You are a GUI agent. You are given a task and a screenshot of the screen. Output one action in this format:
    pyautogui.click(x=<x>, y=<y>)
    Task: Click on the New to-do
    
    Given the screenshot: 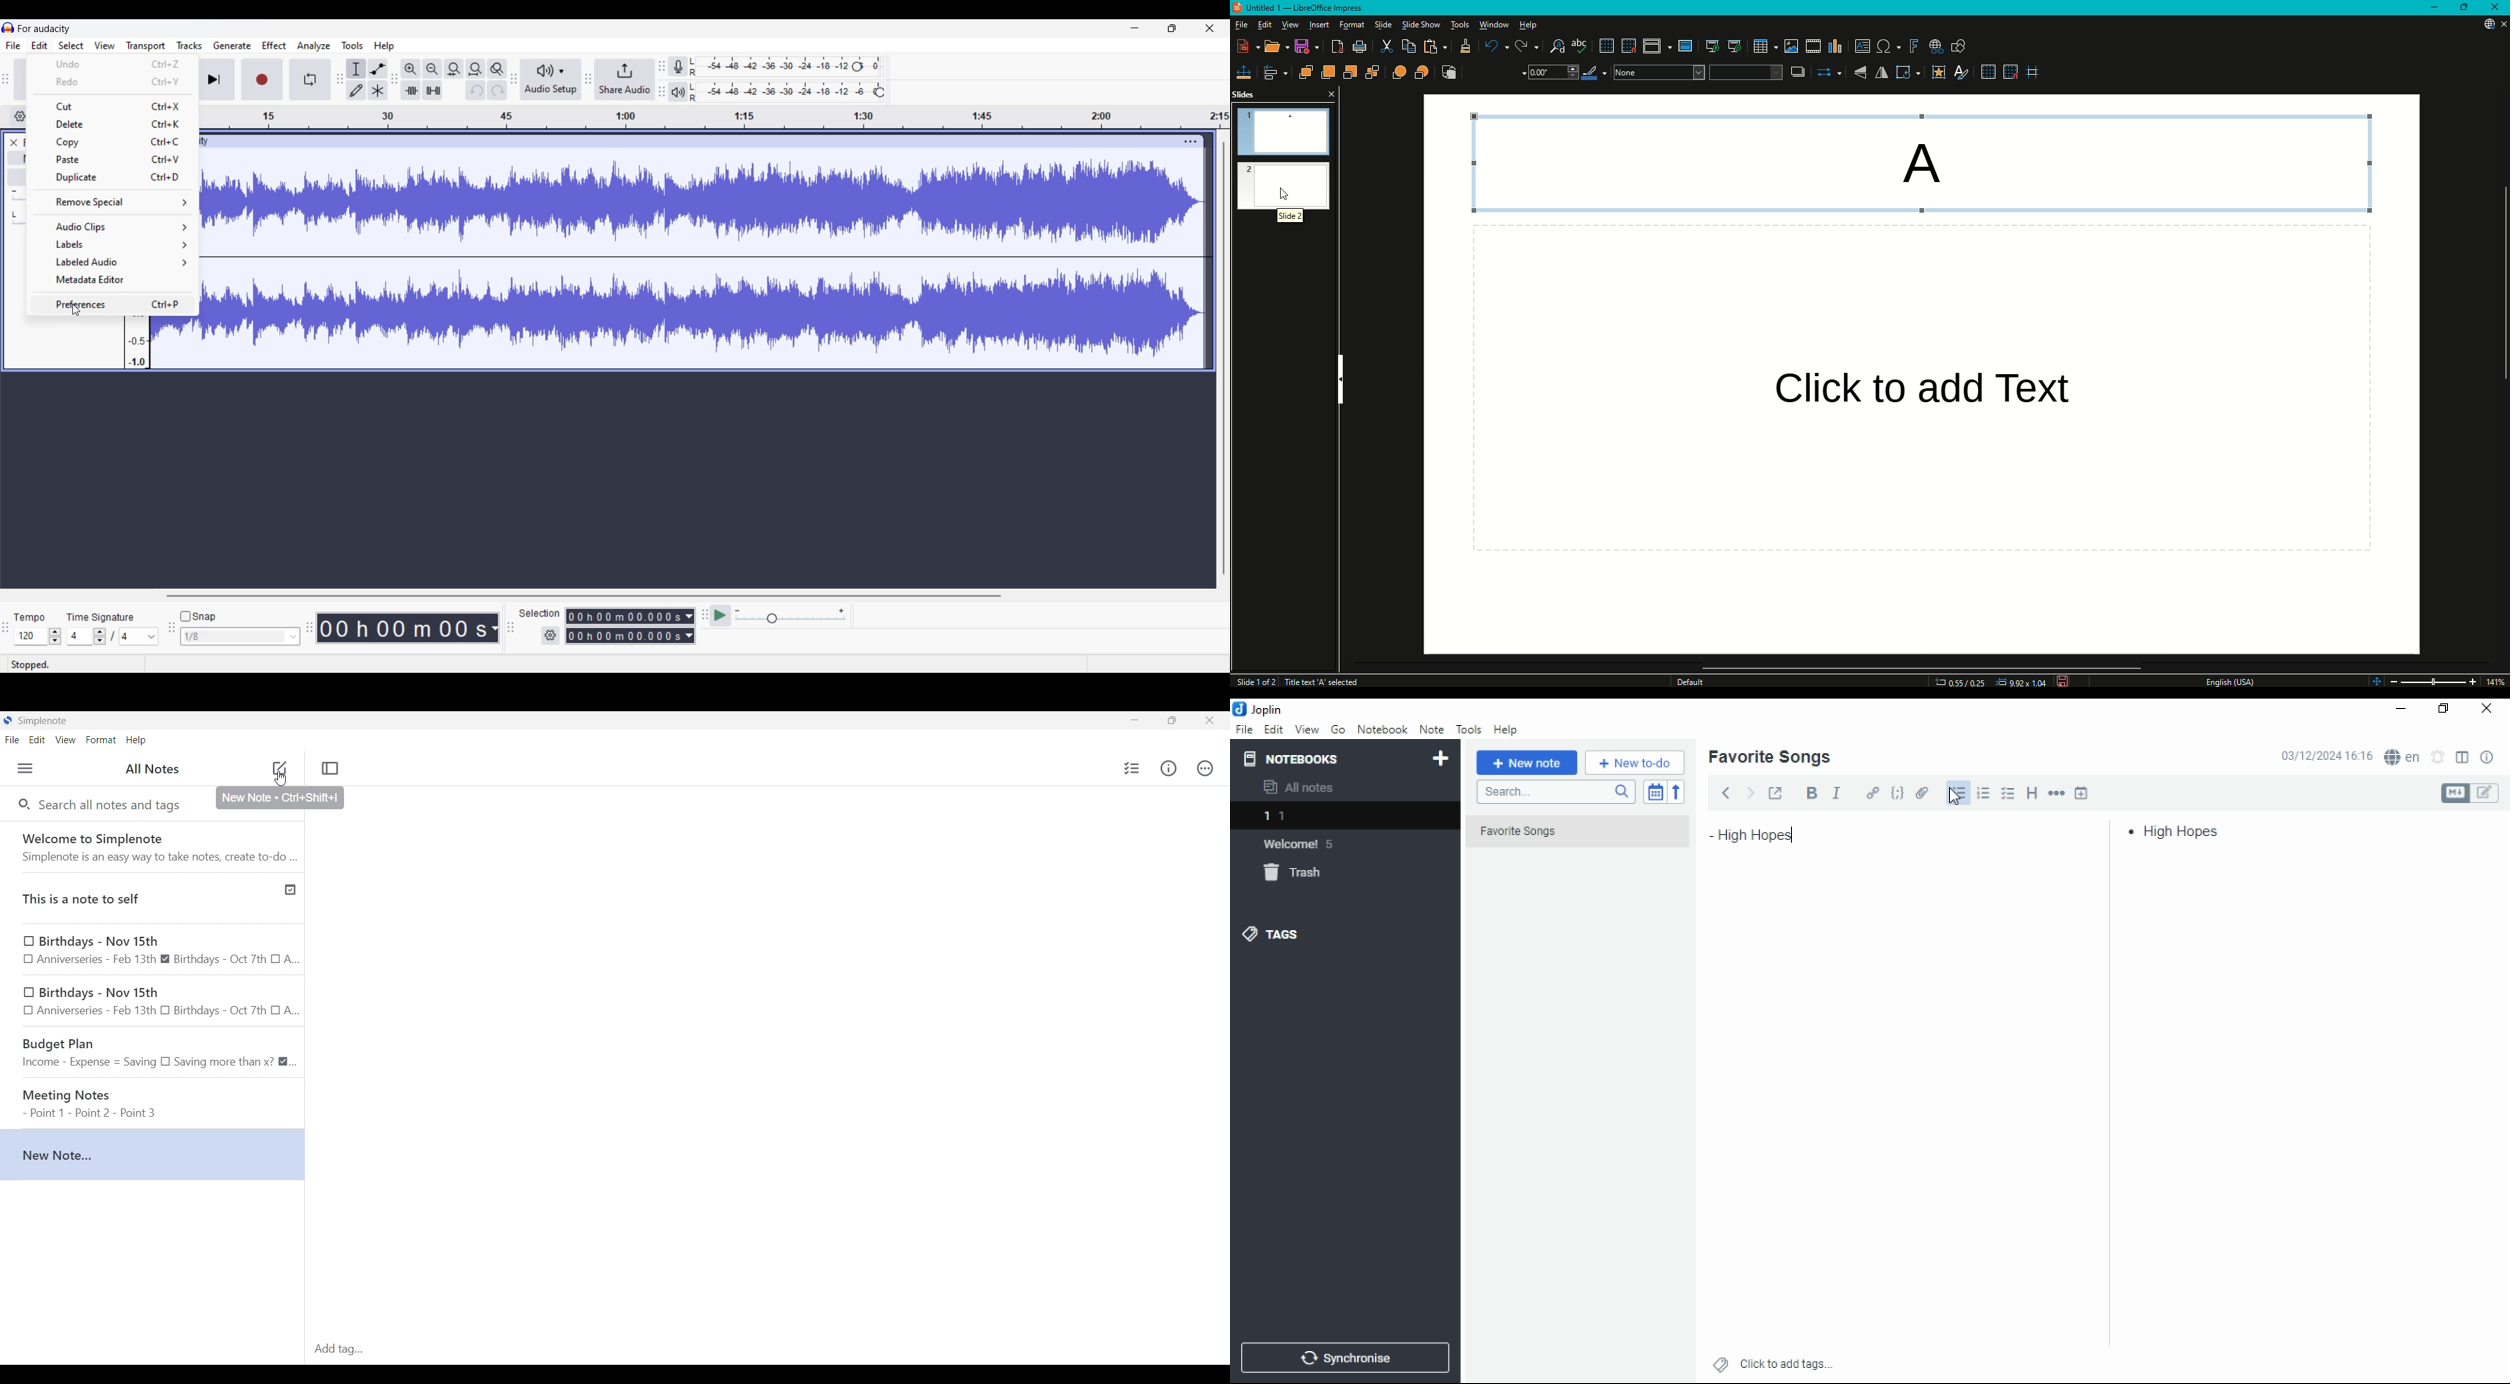 What is the action you would take?
    pyautogui.click(x=1635, y=763)
    